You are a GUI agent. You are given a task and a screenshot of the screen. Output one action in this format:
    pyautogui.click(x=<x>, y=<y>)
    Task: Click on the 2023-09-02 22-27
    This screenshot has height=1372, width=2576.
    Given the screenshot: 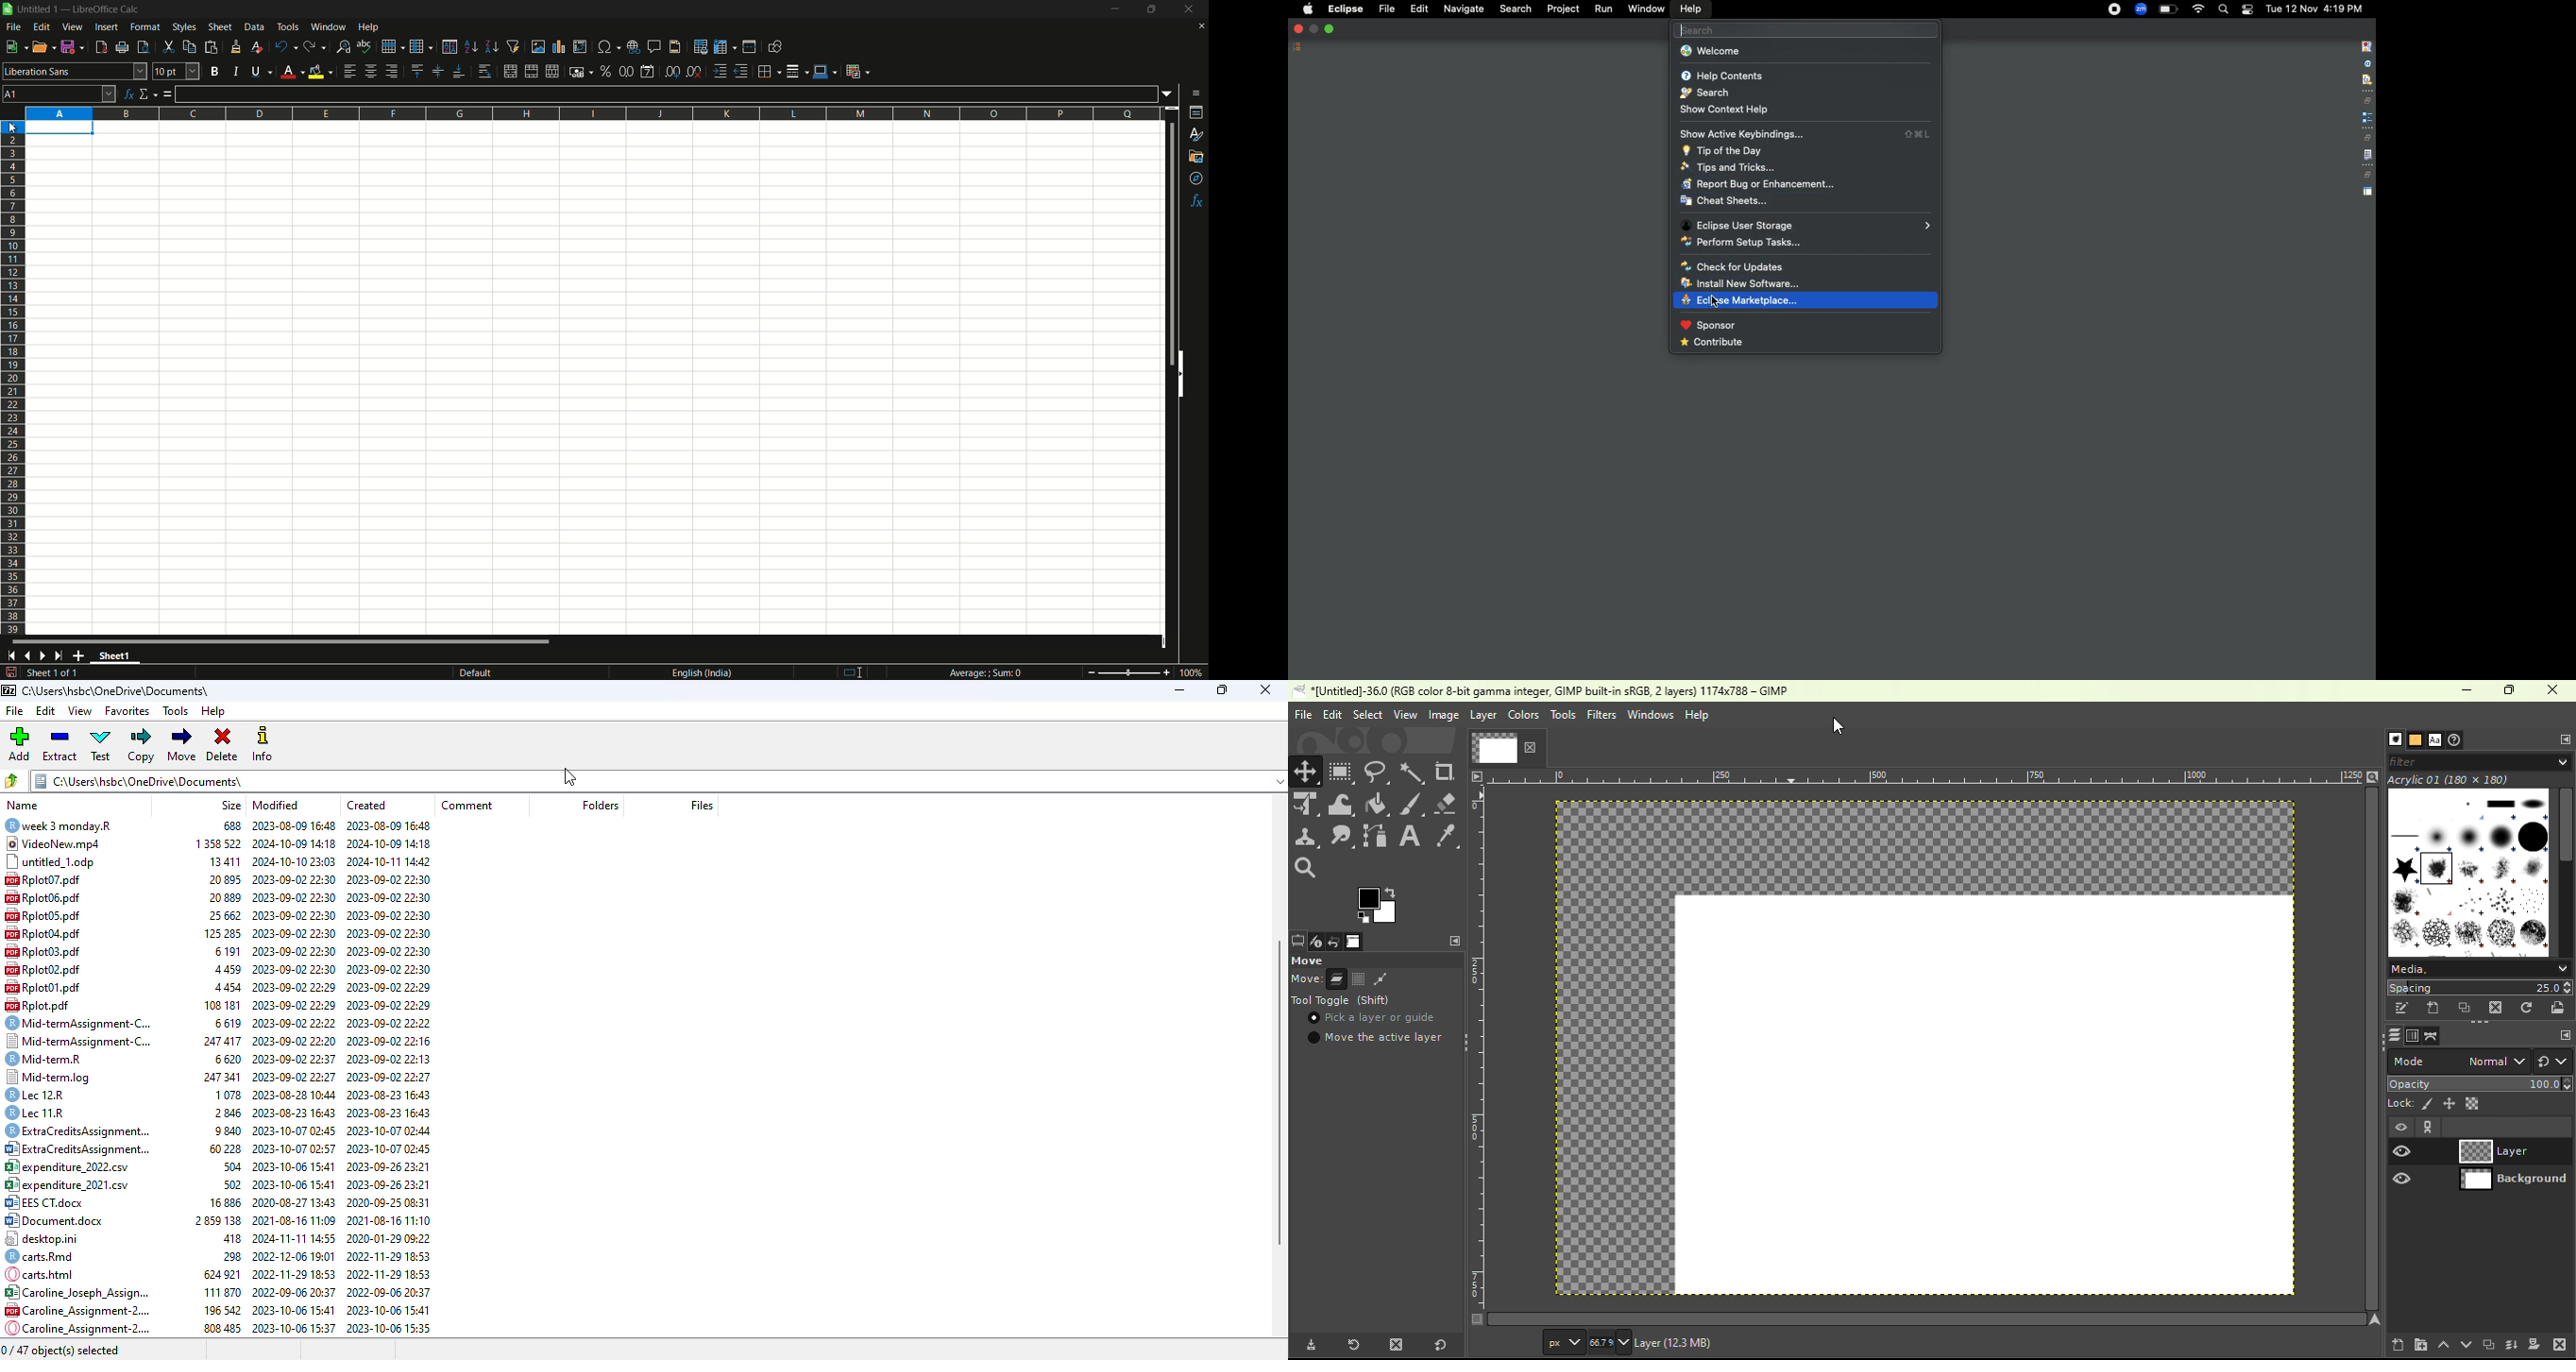 What is the action you would take?
    pyautogui.click(x=290, y=1077)
    